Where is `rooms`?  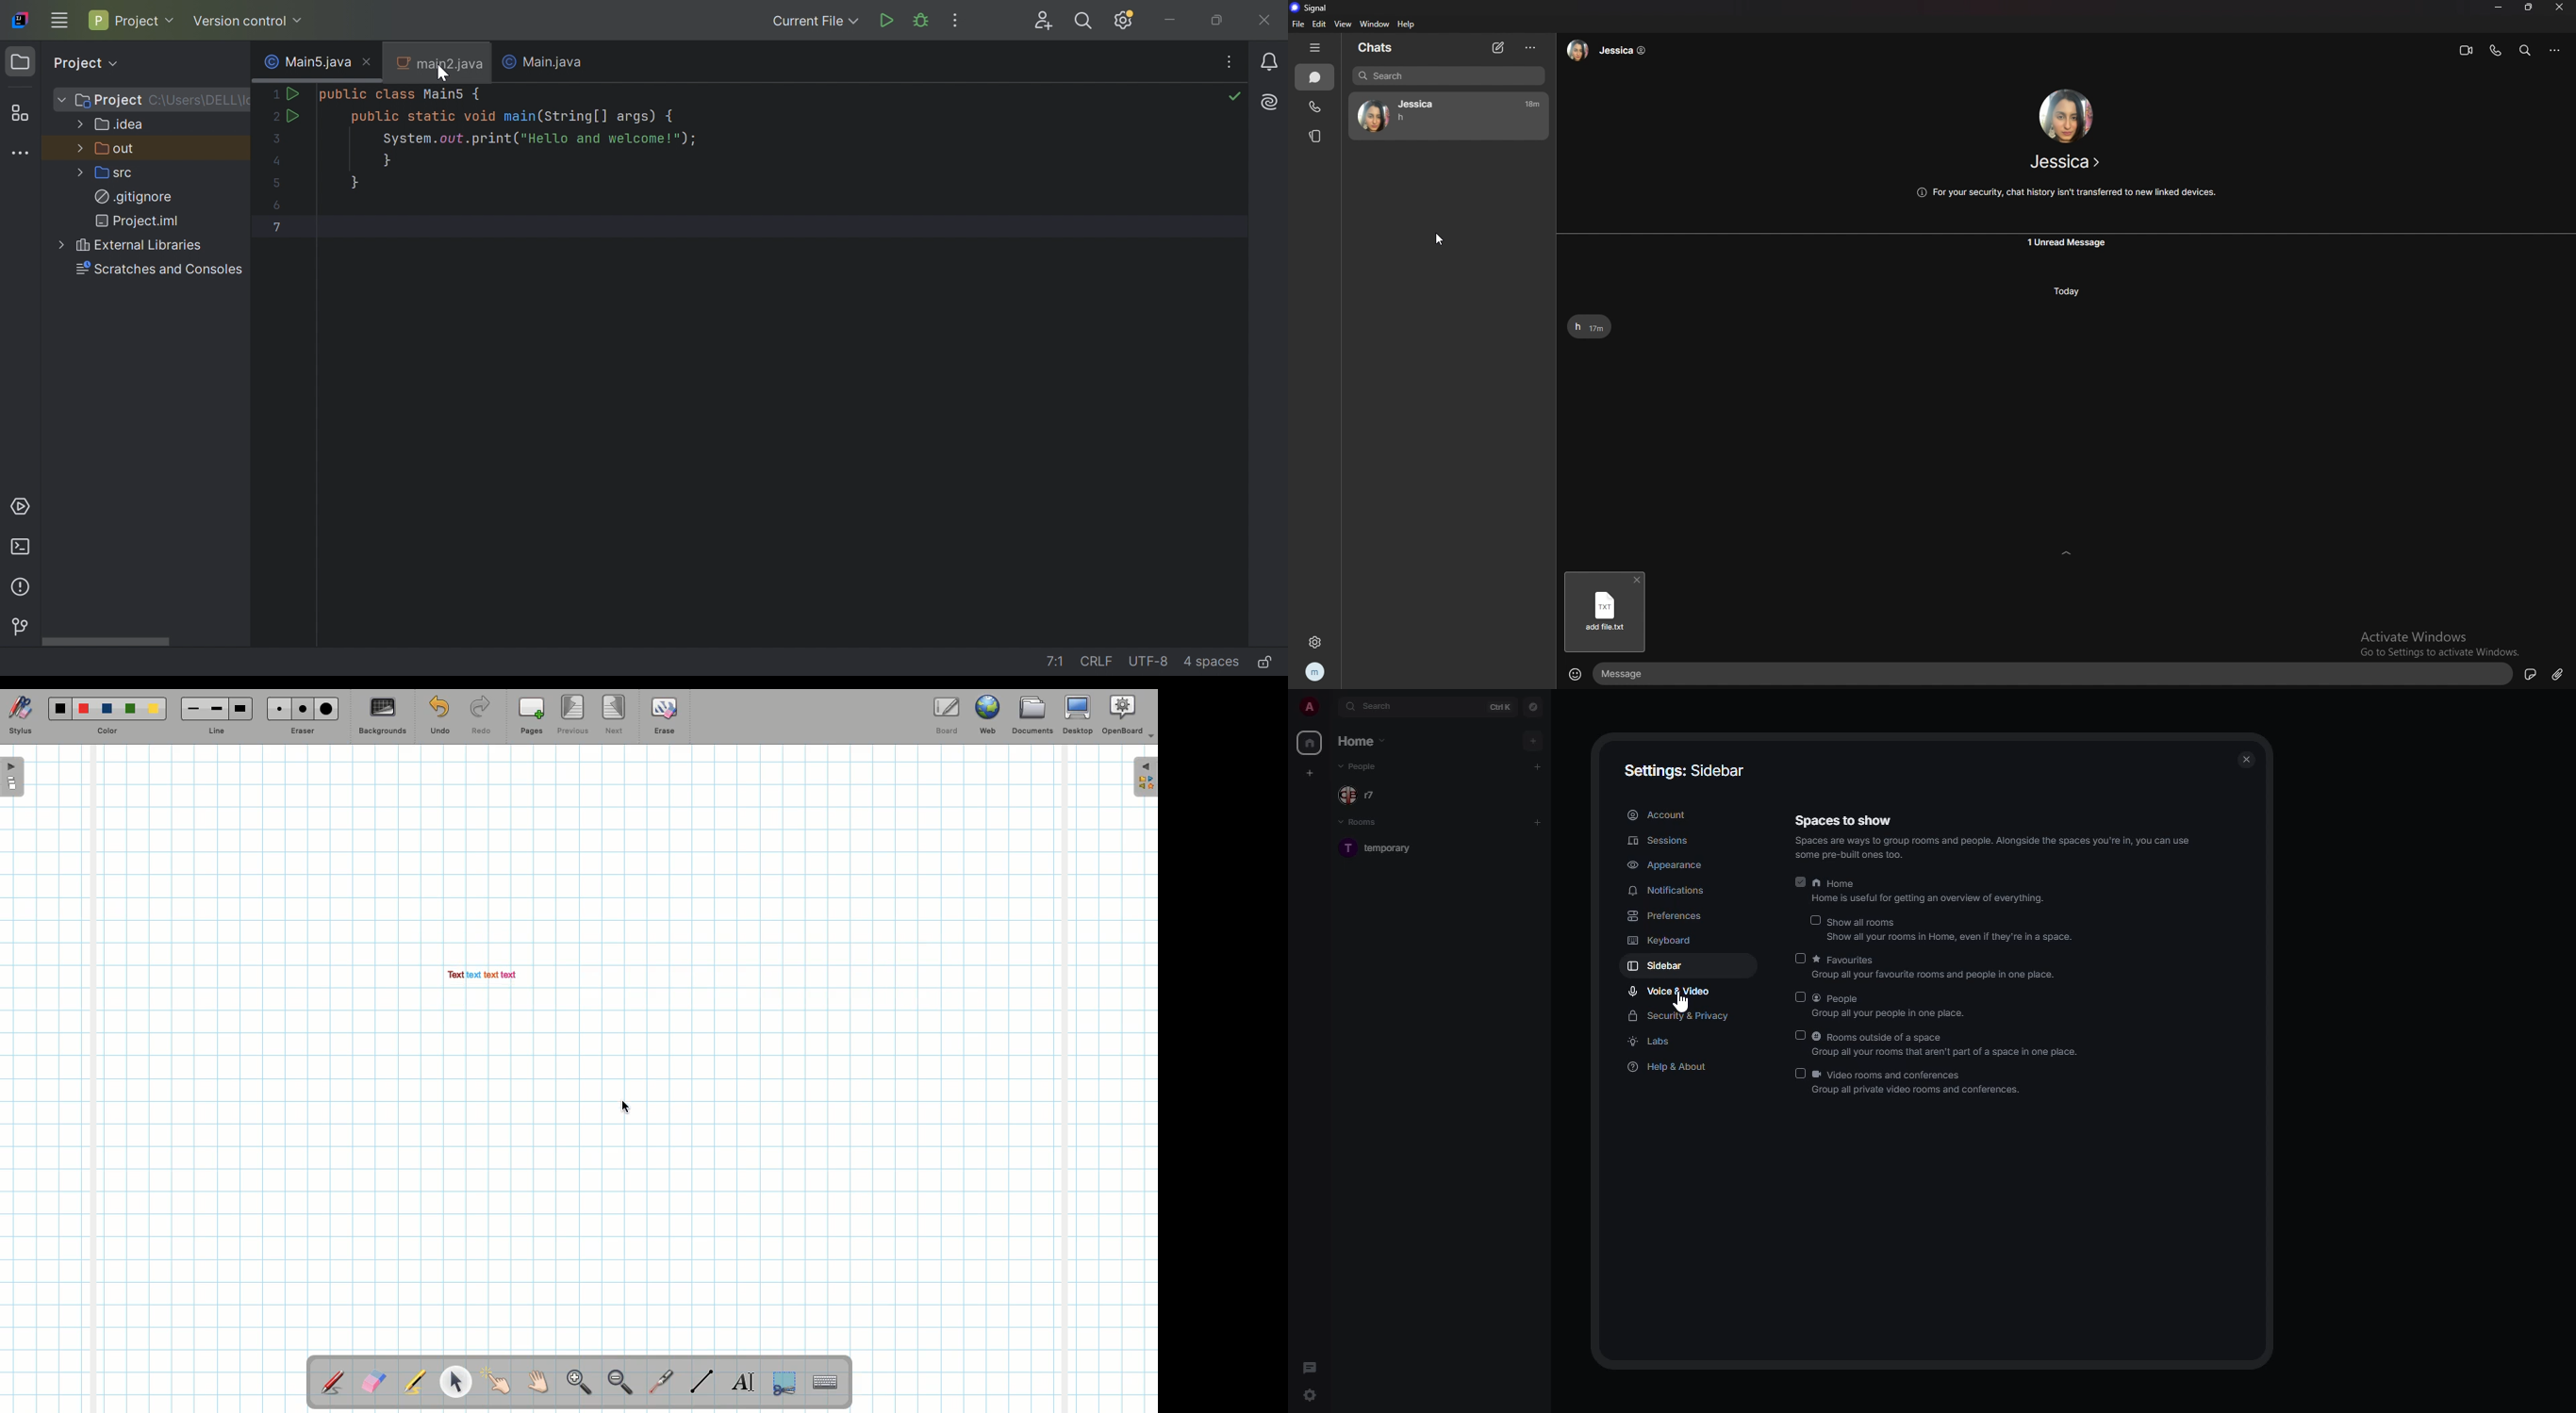 rooms is located at coordinates (1362, 823).